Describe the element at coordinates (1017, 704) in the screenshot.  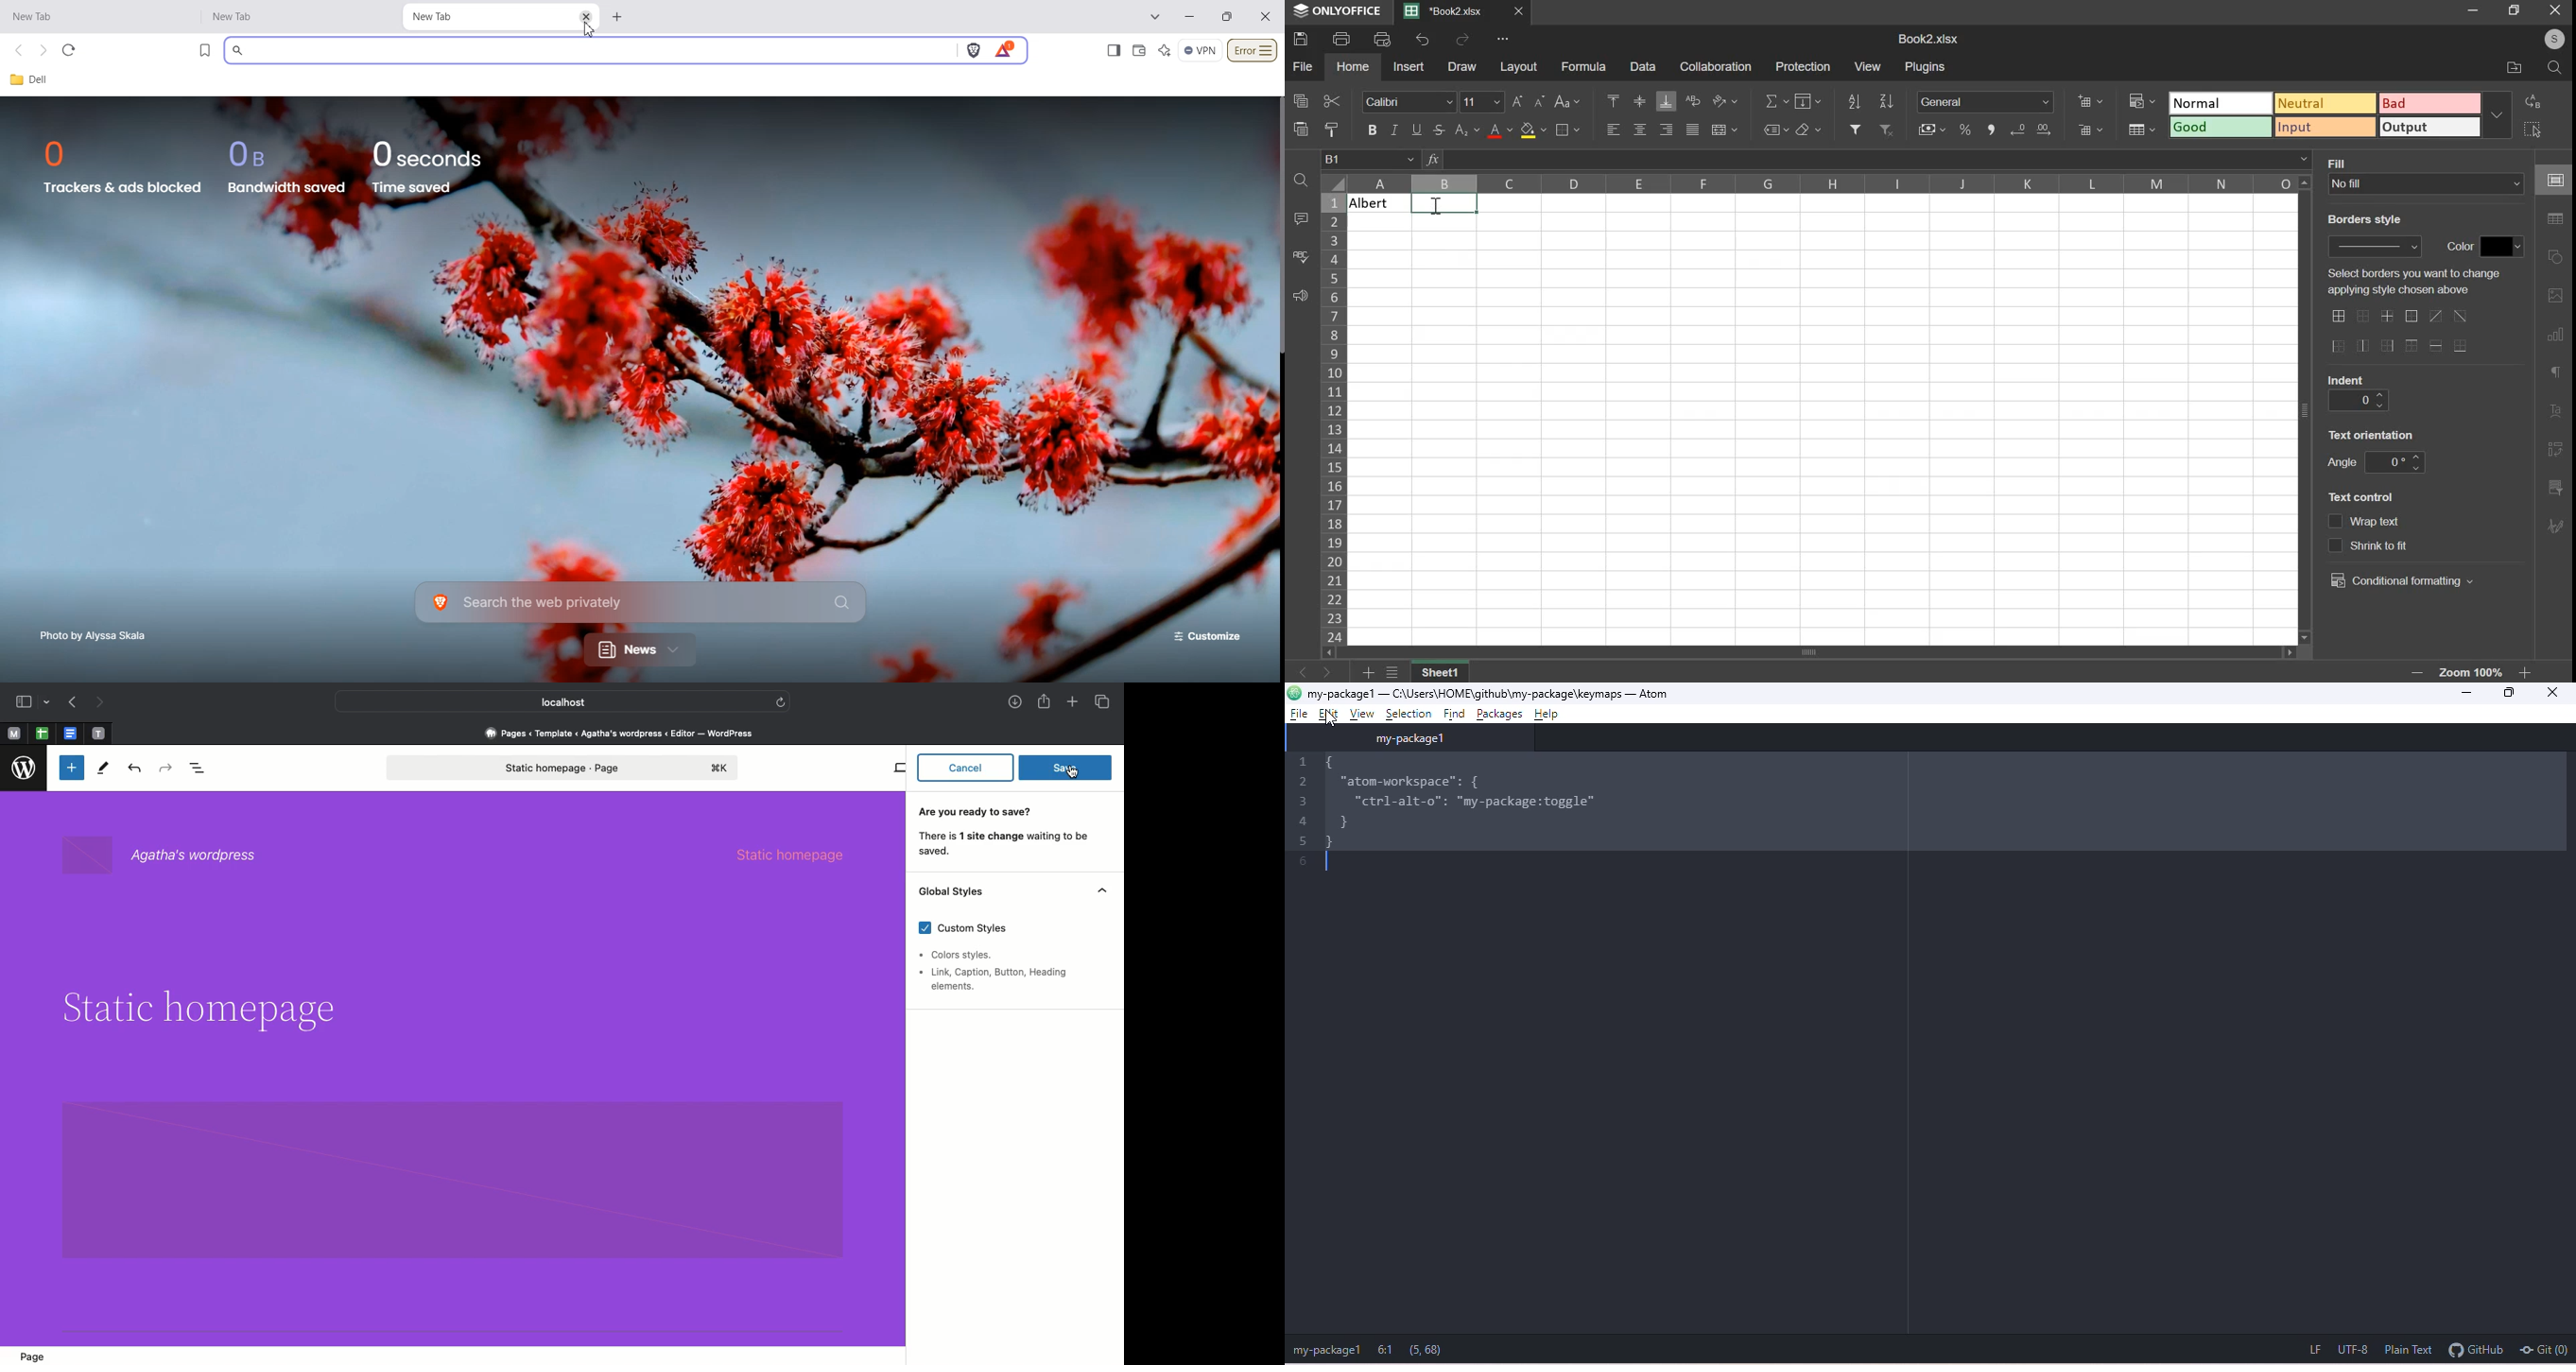
I see `Downloads` at that location.